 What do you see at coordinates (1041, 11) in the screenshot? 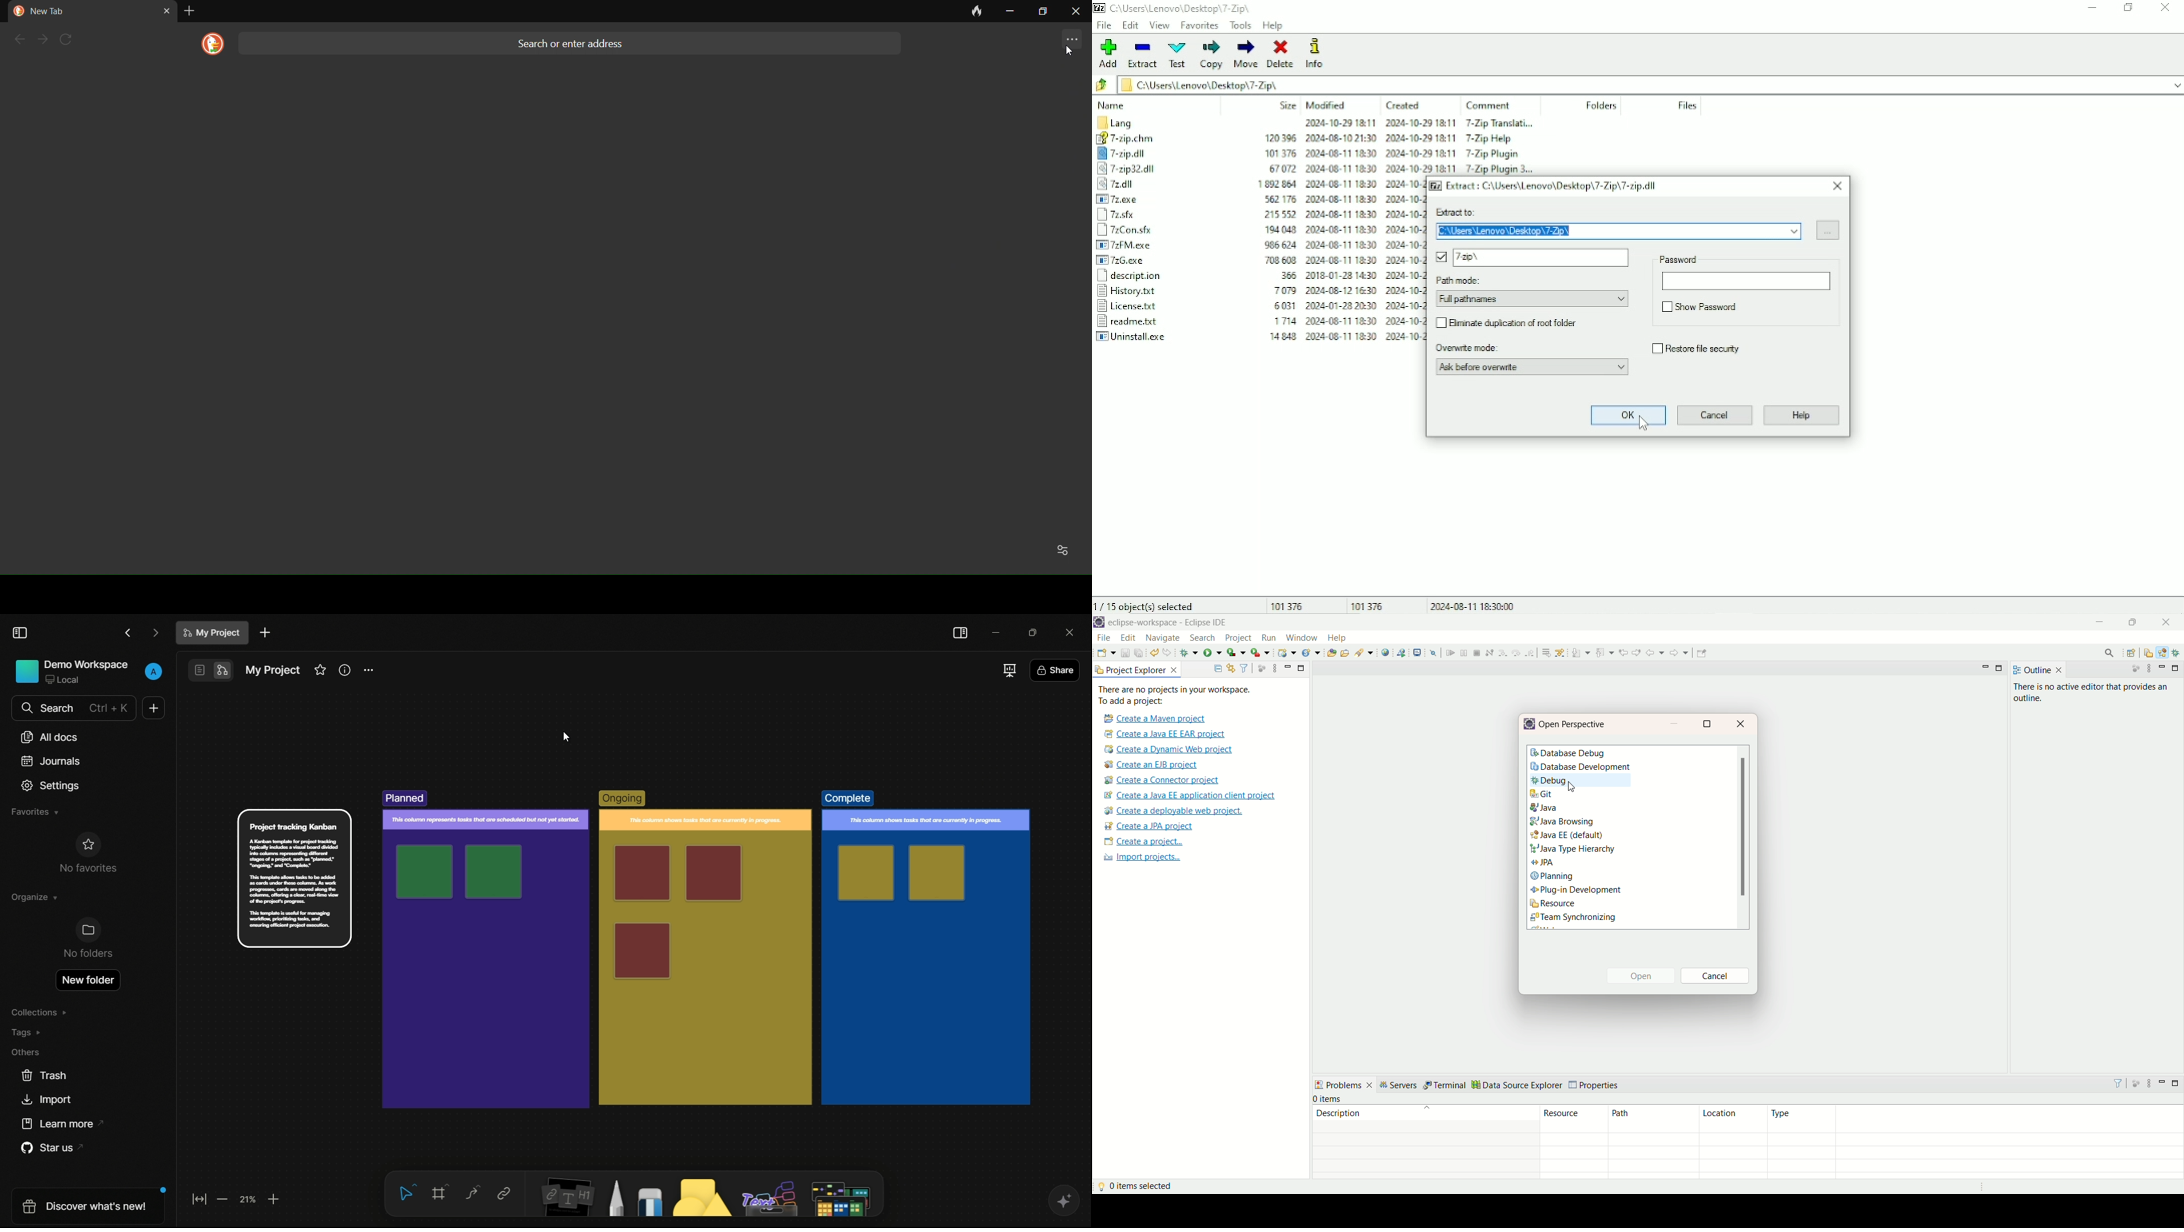
I see `maximize` at bounding box center [1041, 11].